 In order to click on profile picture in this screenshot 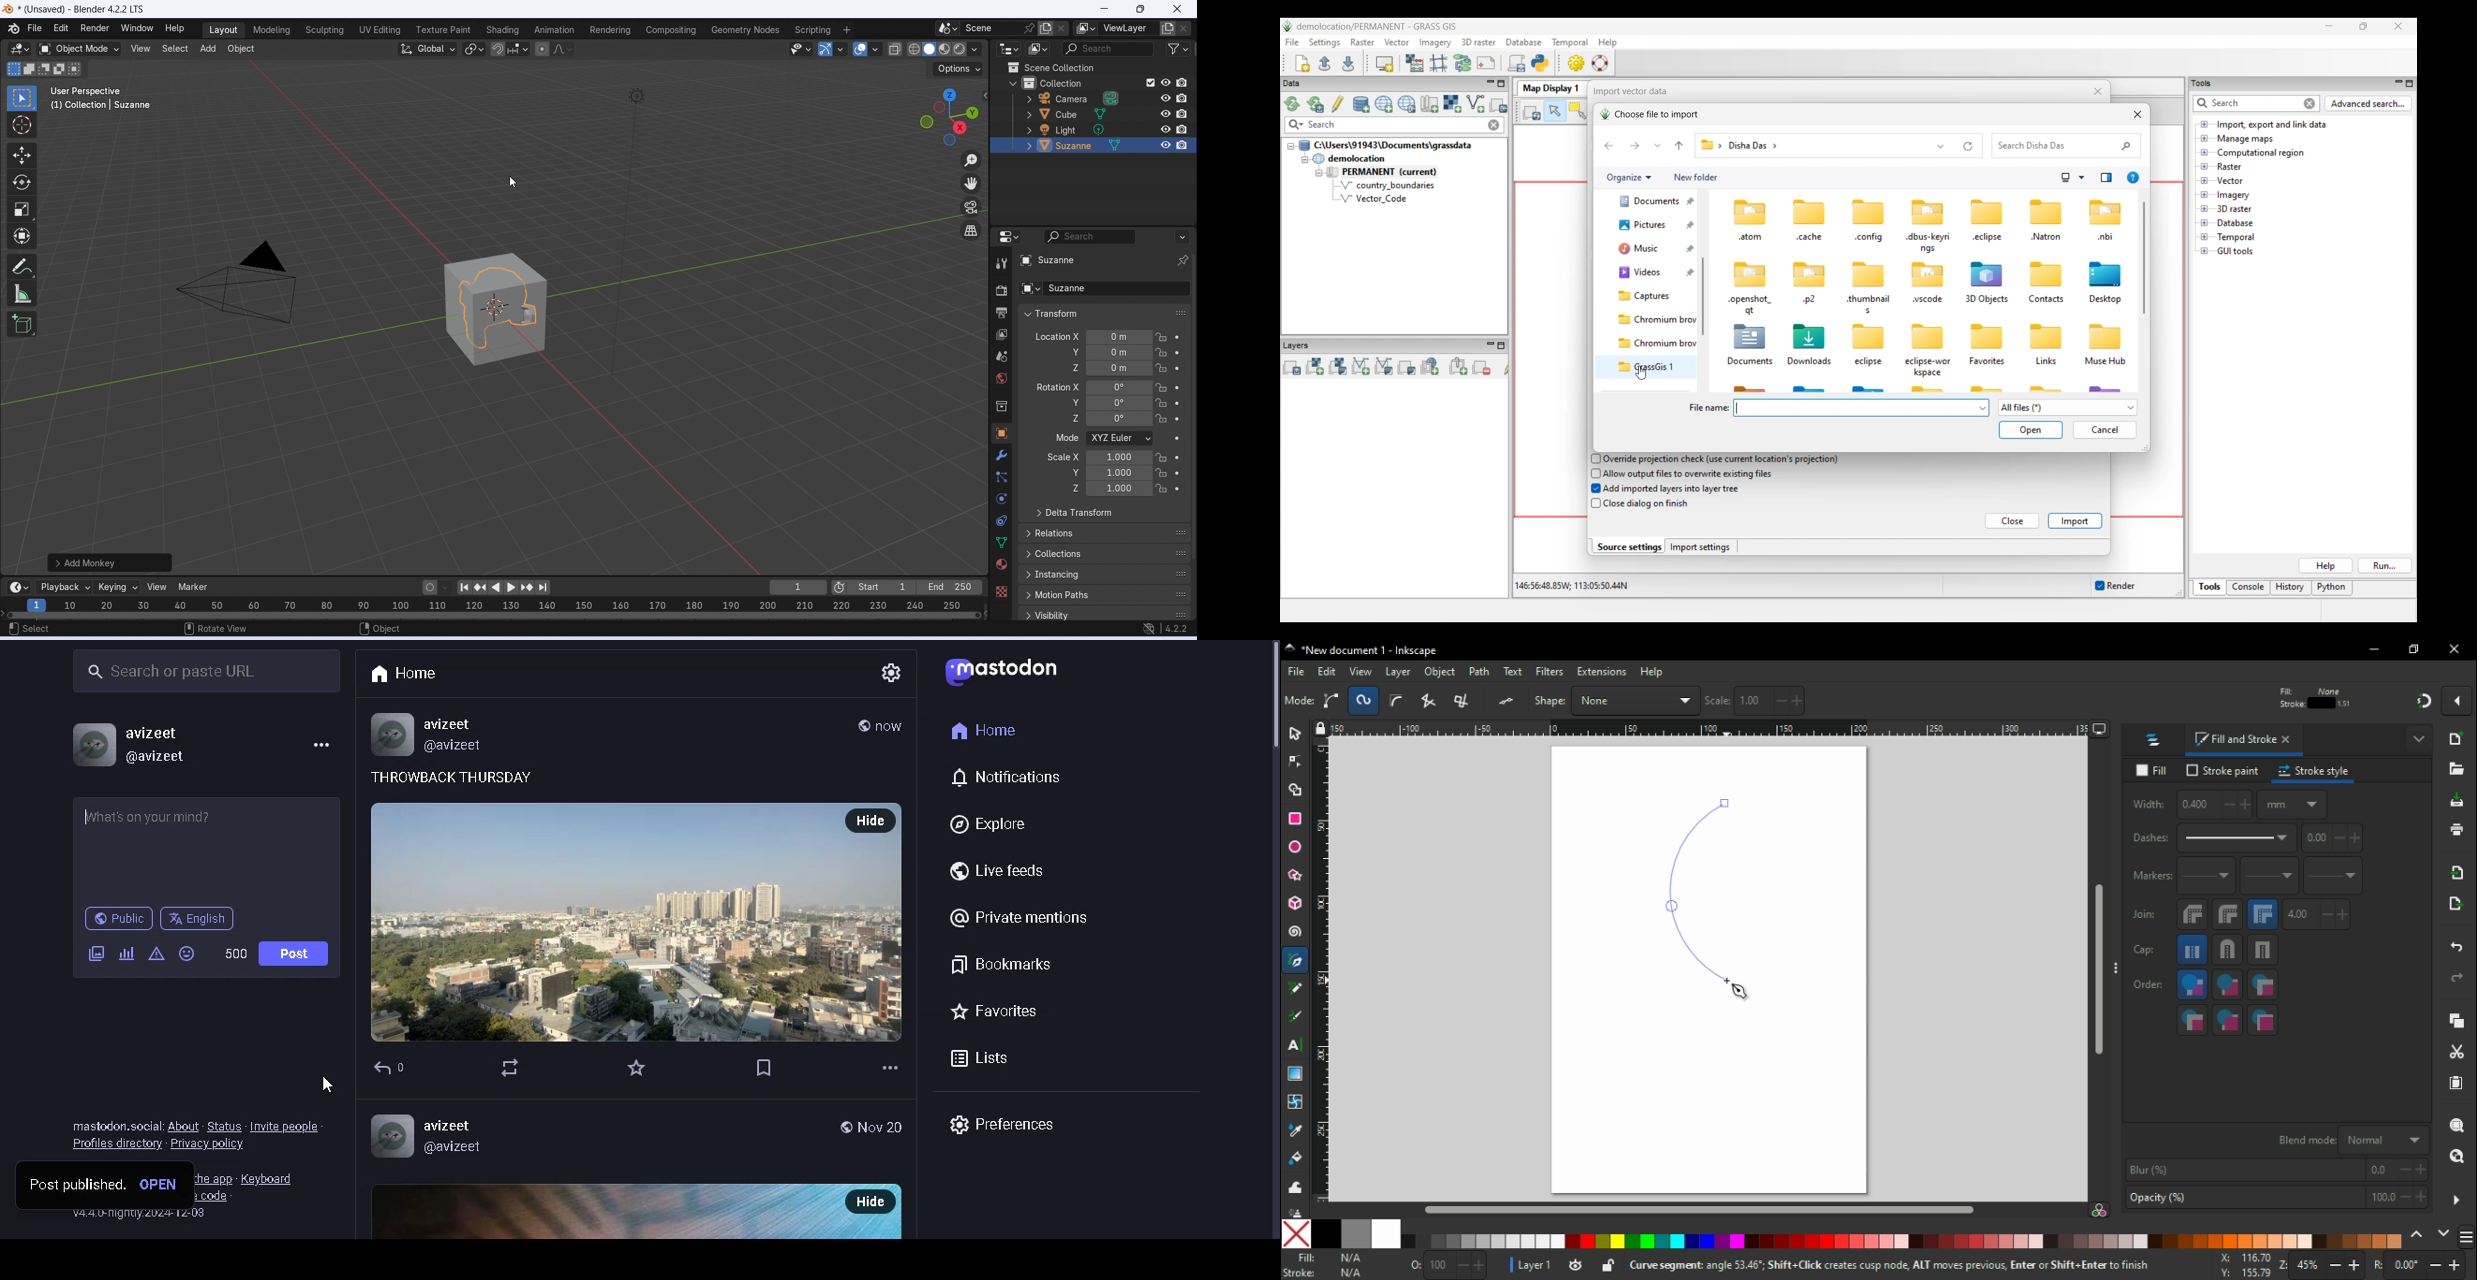, I will do `click(93, 743)`.